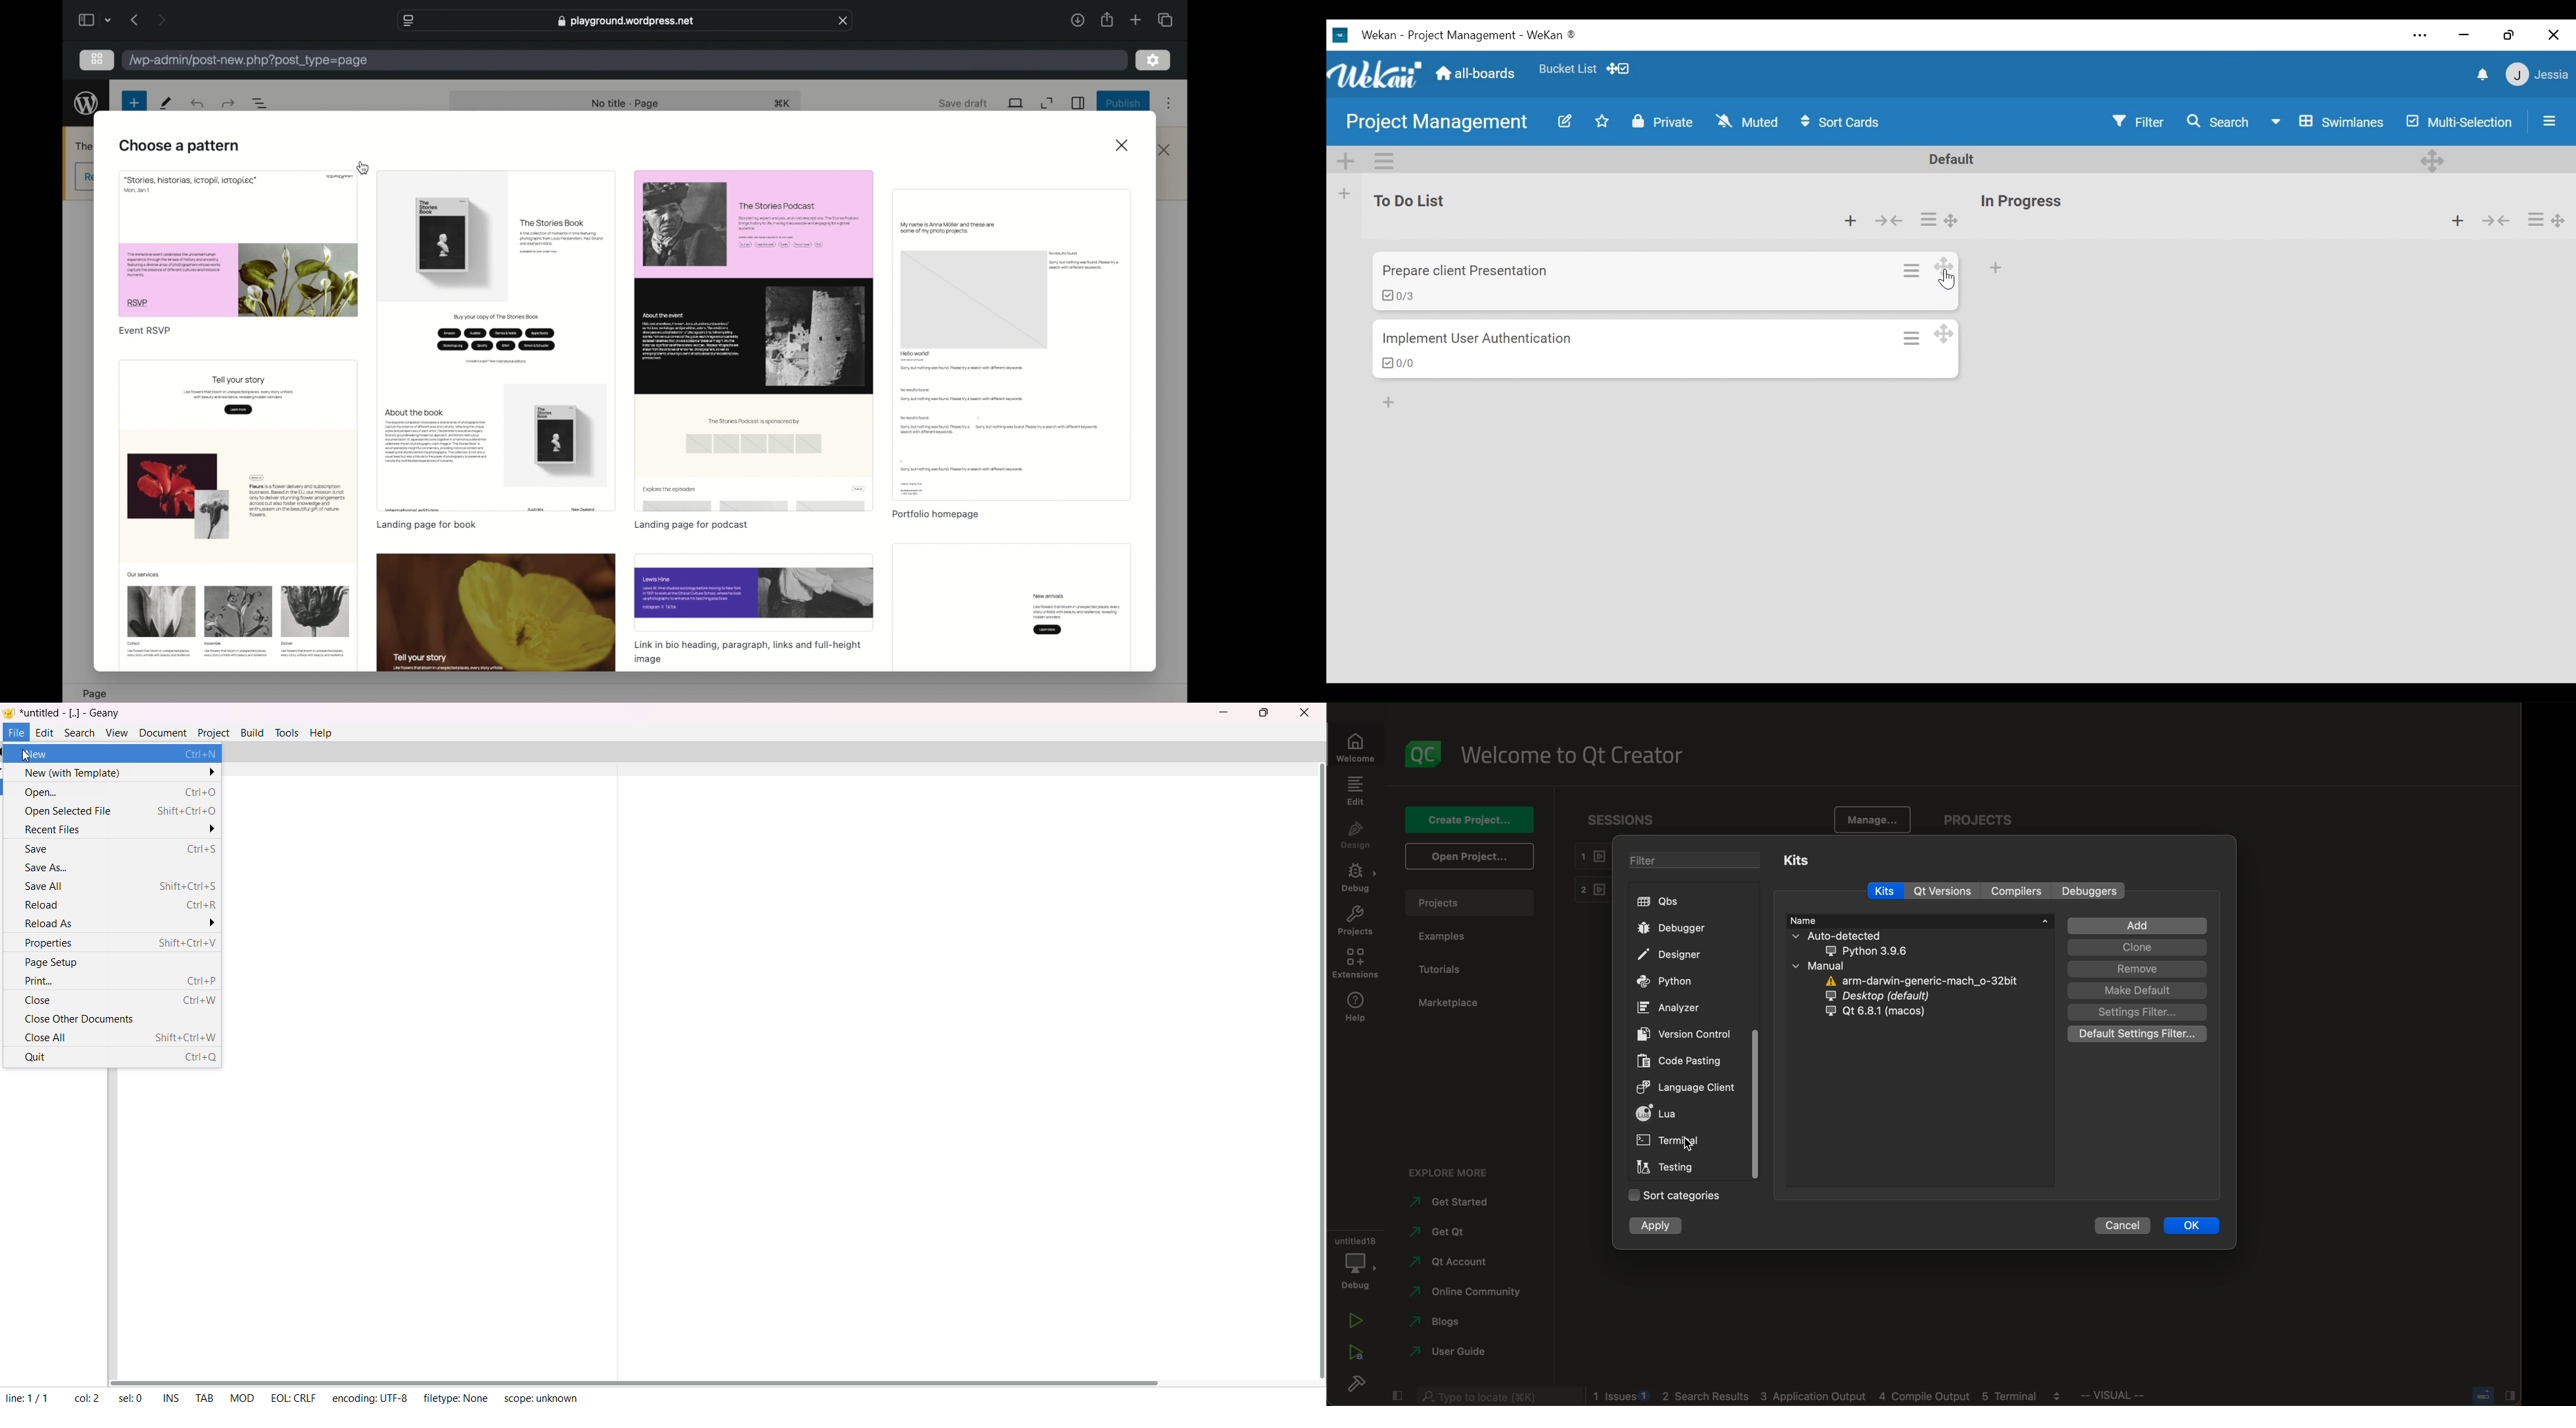 This screenshot has height=1428, width=2576. I want to click on preview, so click(755, 592).